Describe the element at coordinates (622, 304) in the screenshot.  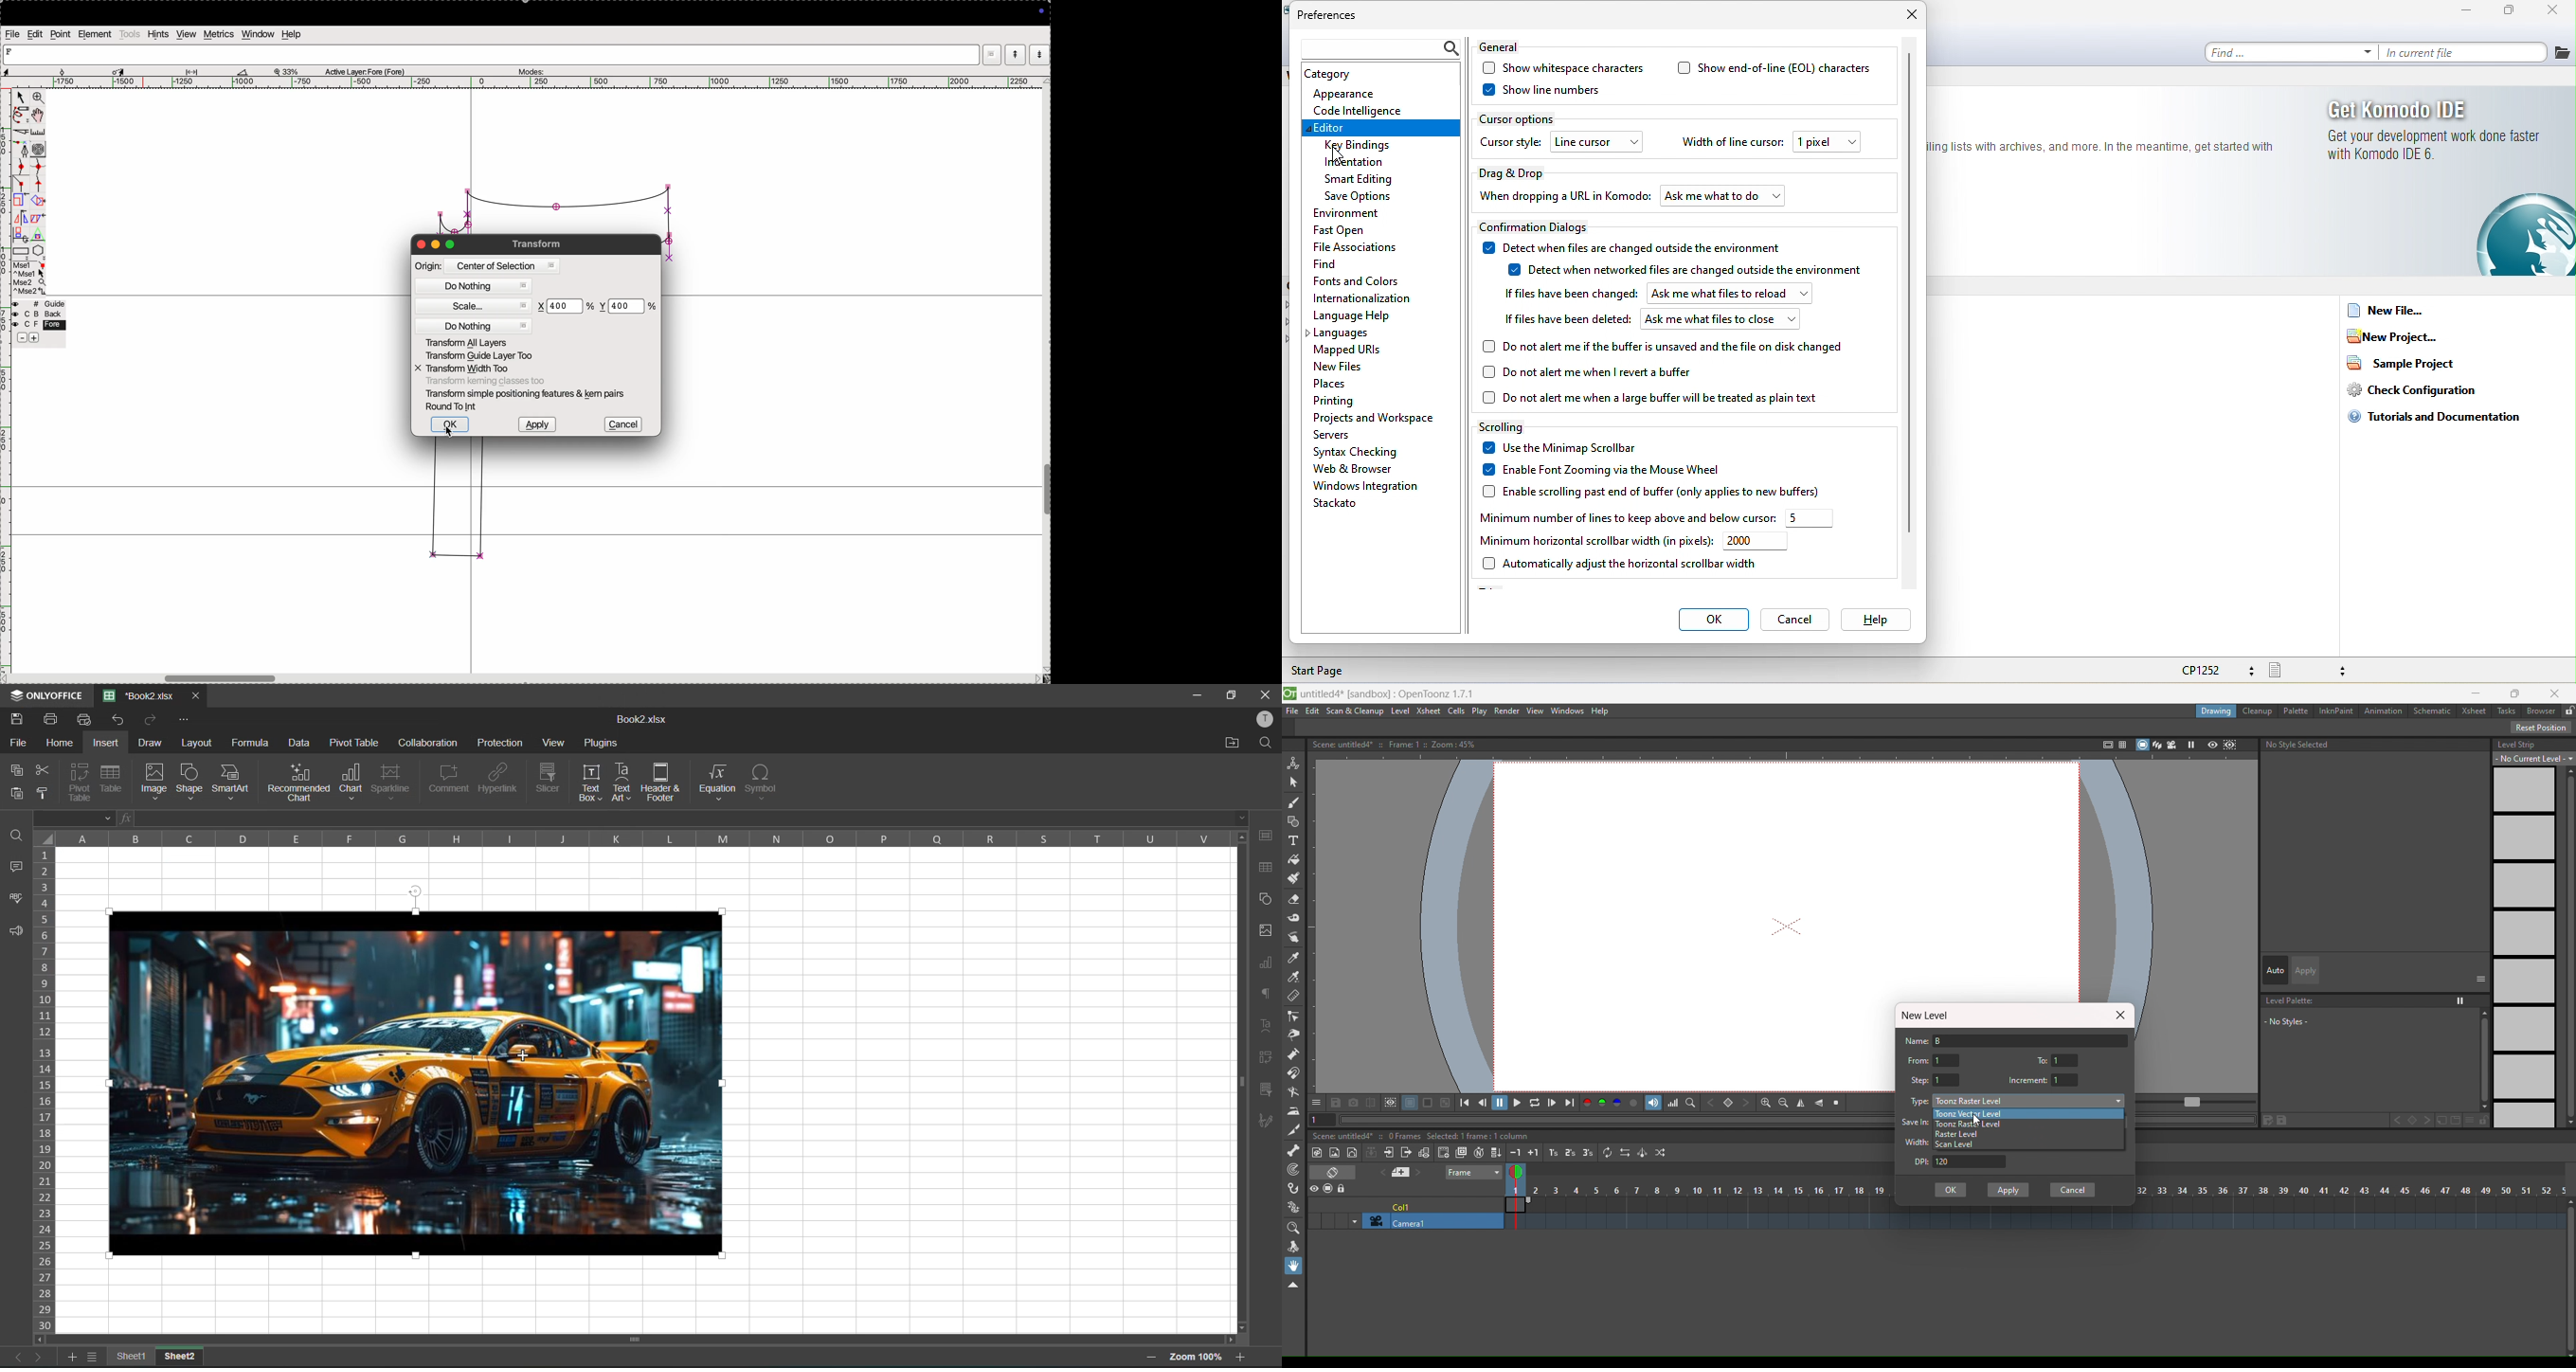
I see `400` at that location.